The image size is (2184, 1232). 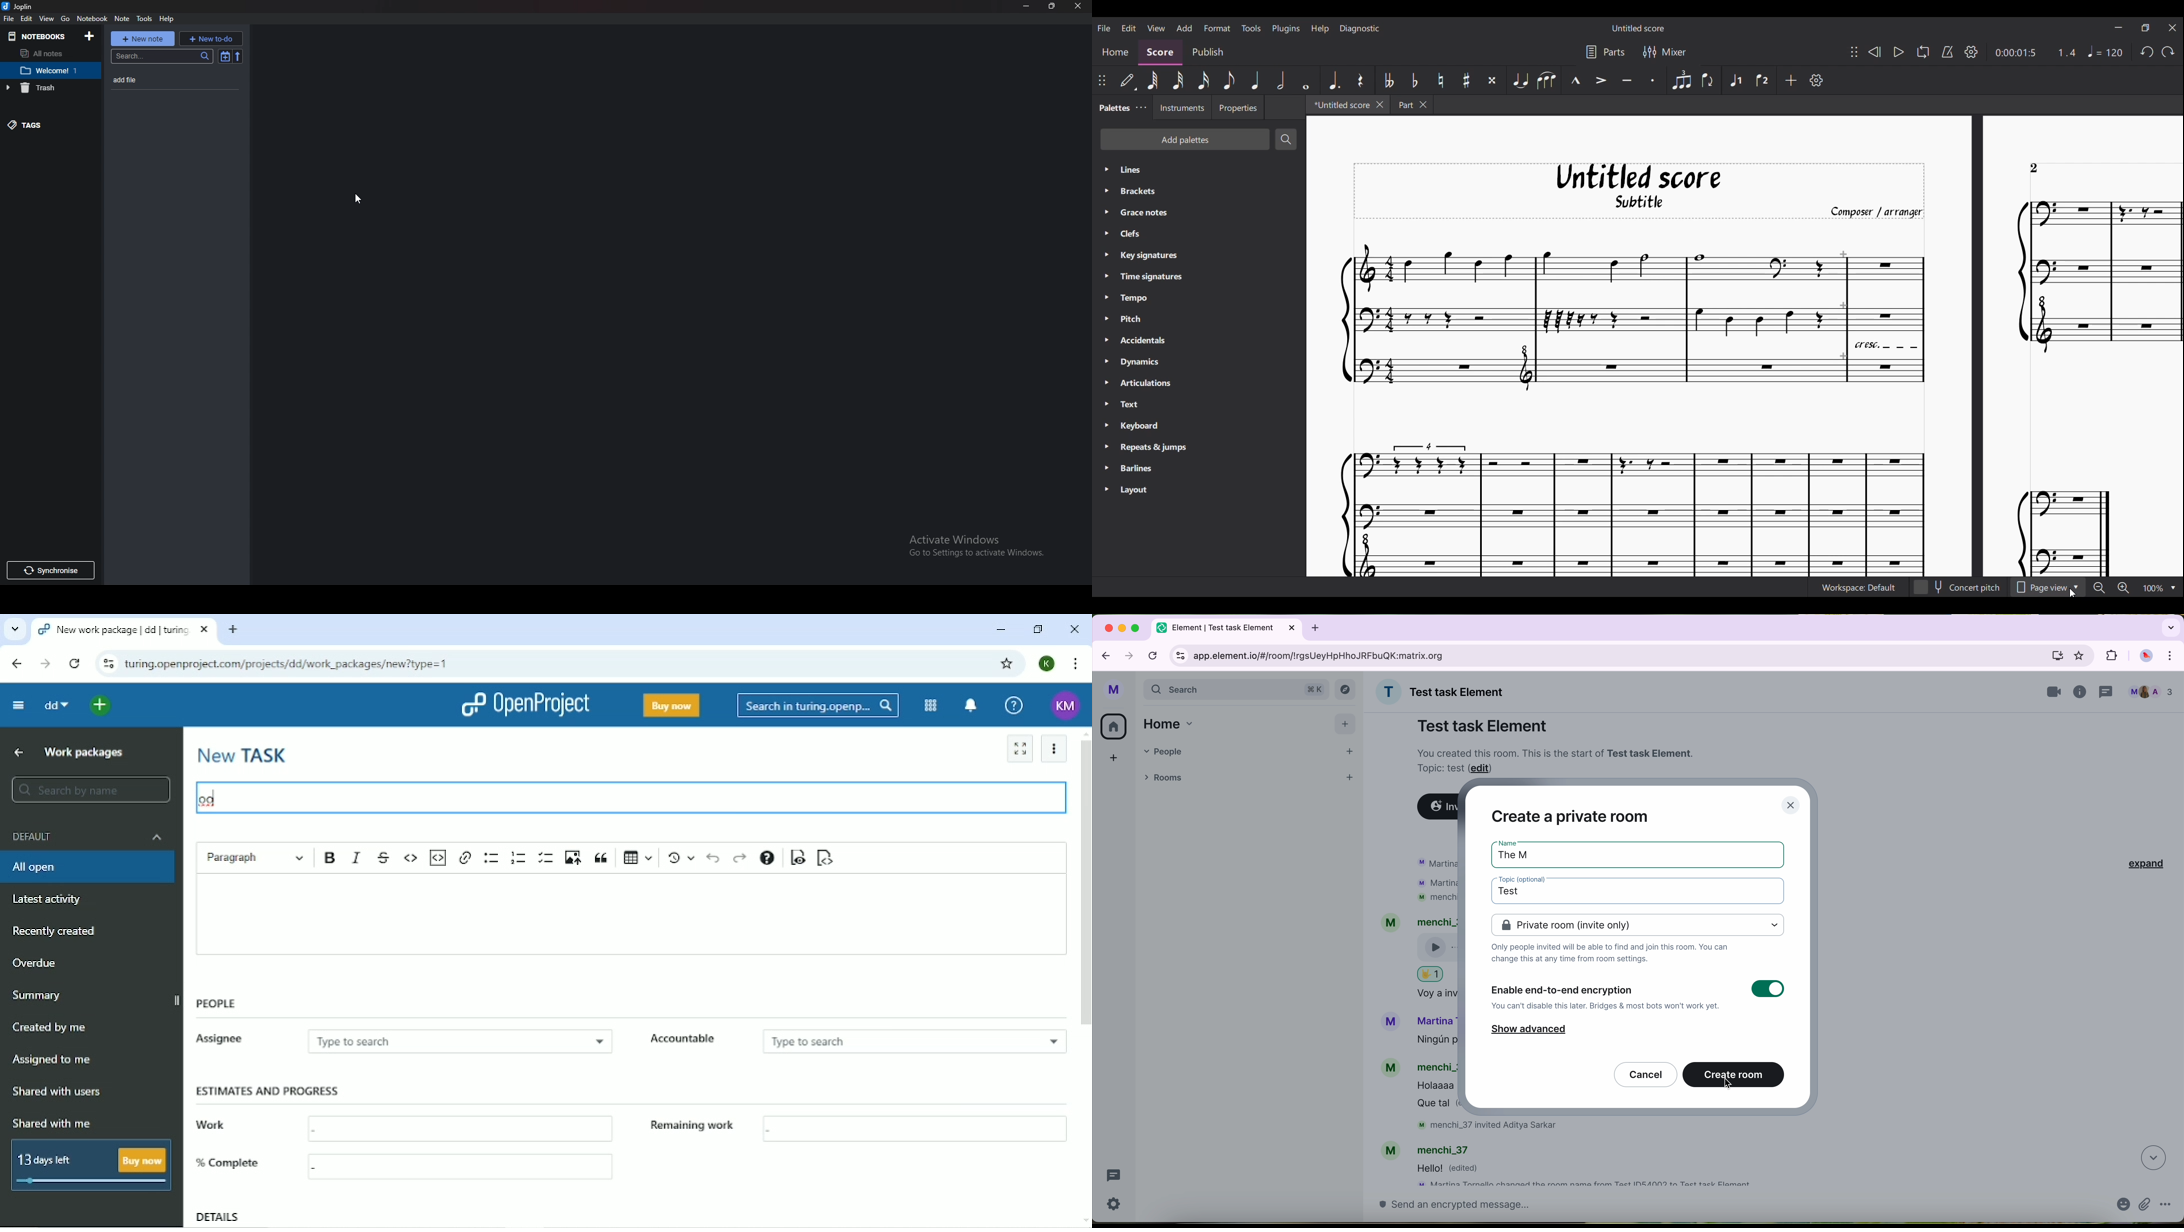 What do you see at coordinates (144, 19) in the screenshot?
I see `Tools` at bounding box center [144, 19].